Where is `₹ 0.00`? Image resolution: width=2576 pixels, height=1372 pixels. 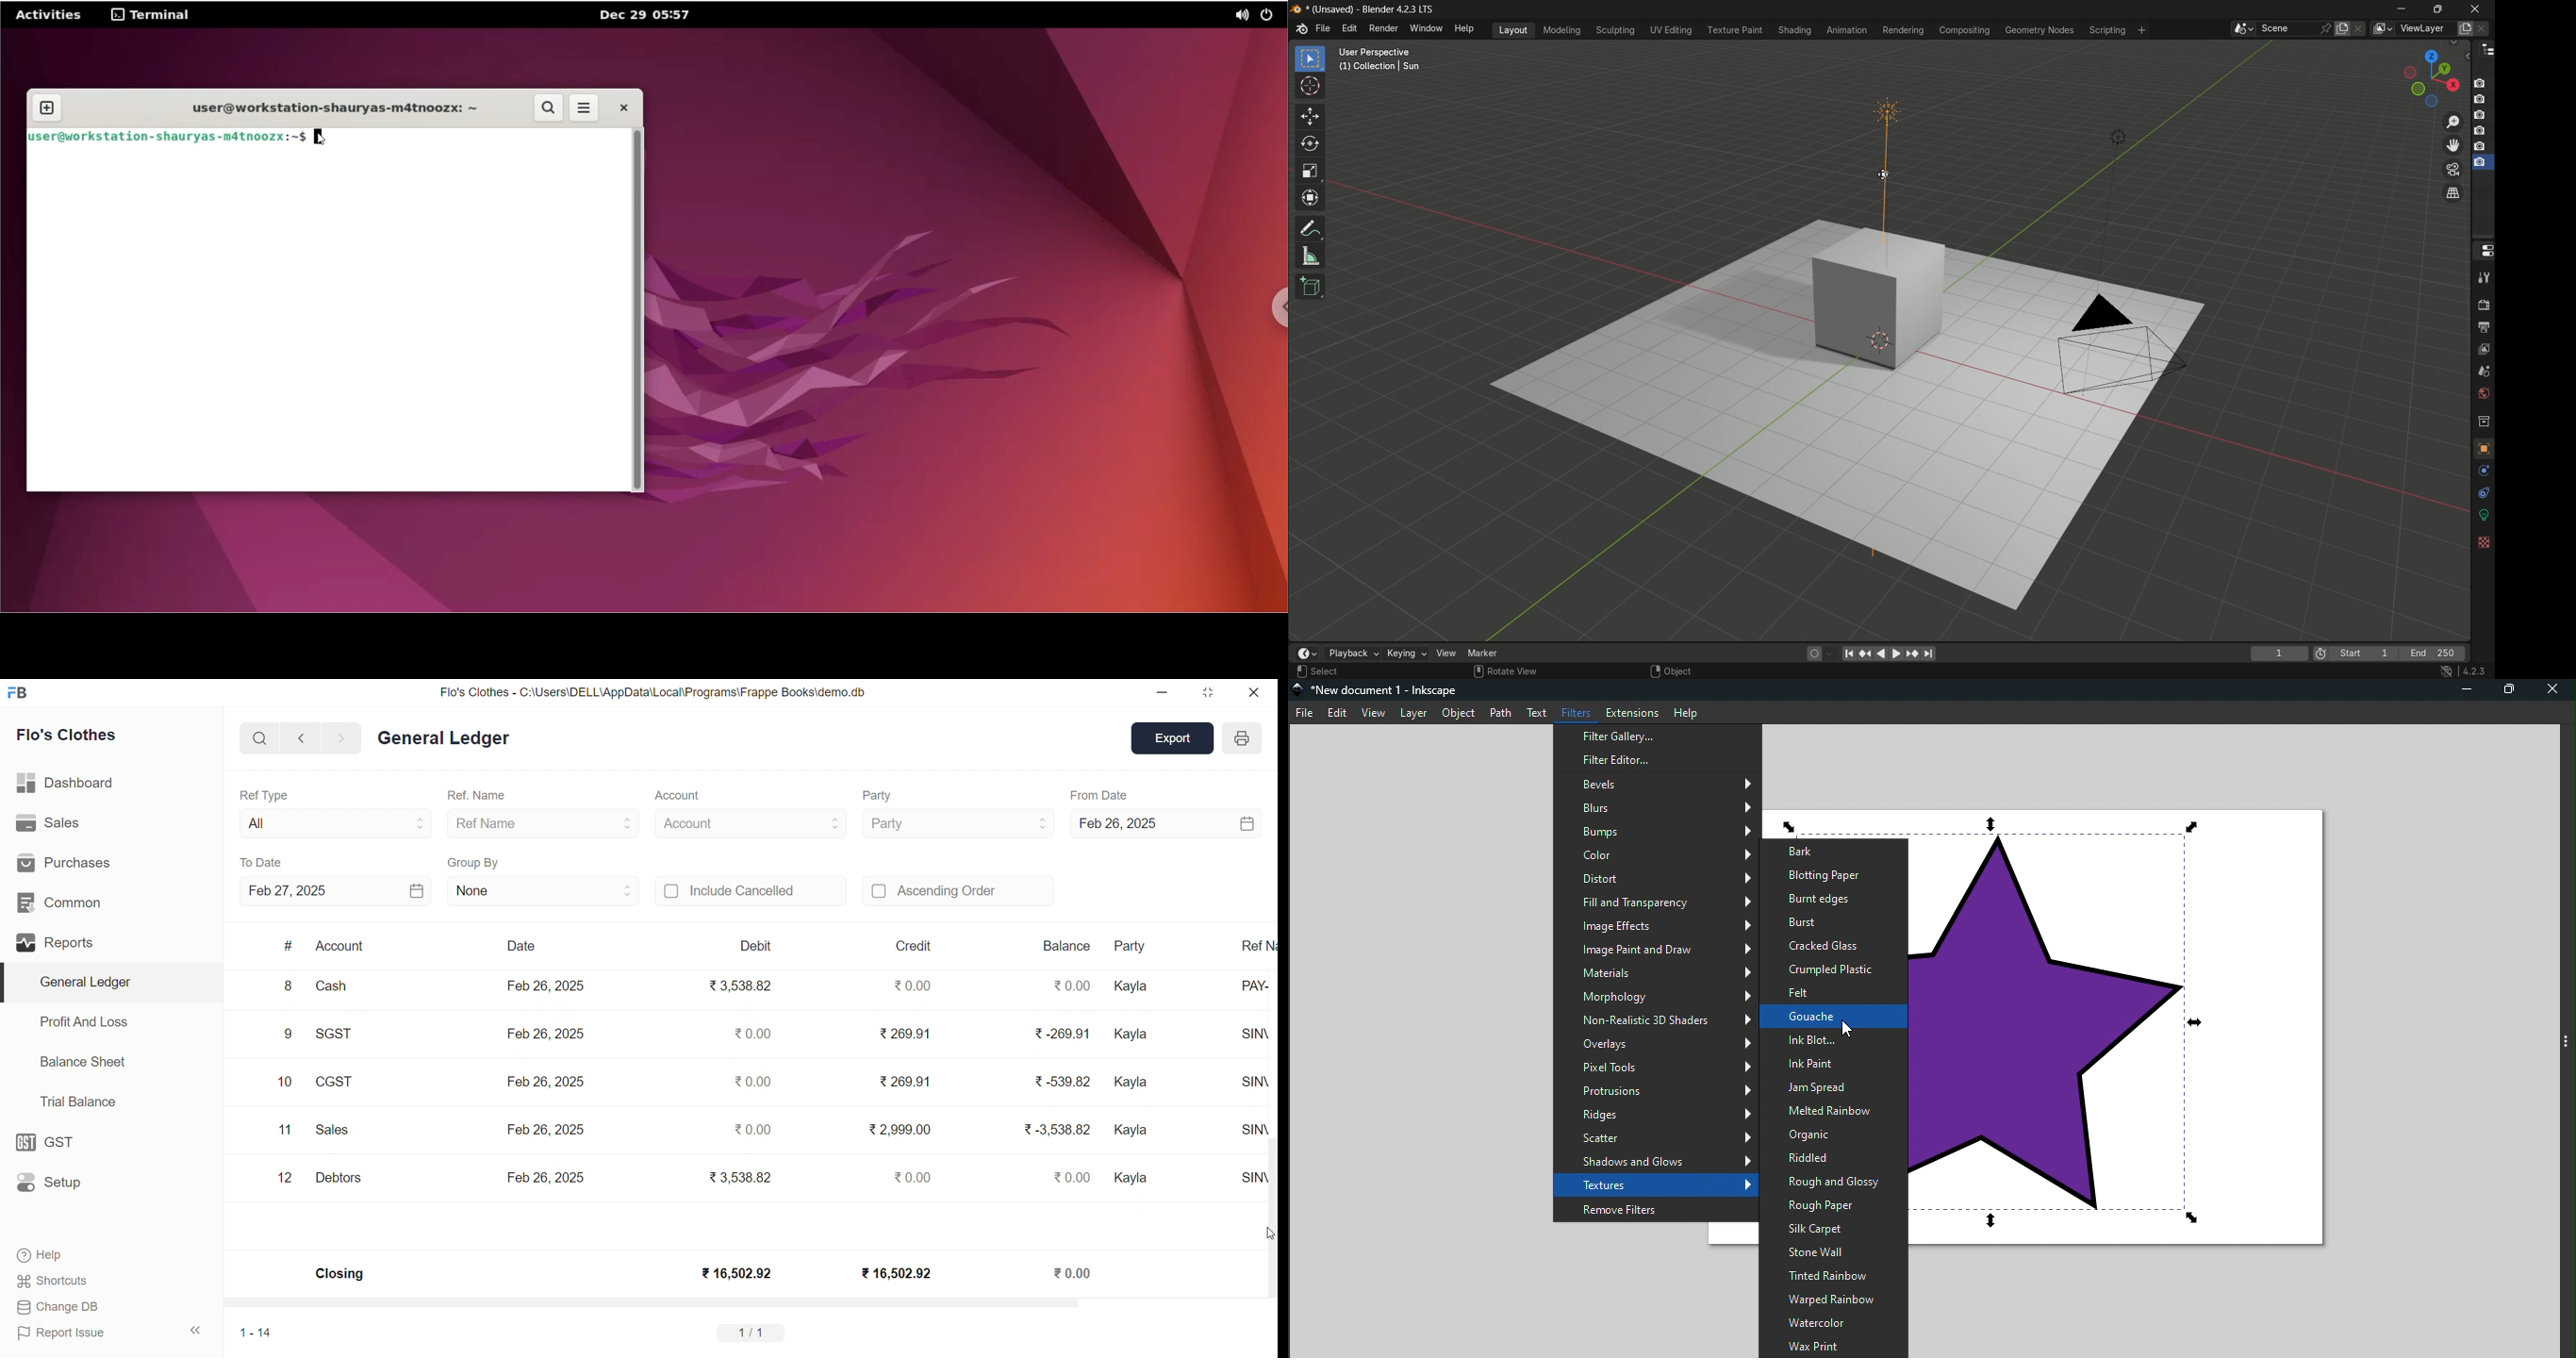
₹ 0.00 is located at coordinates (1074, 1272).